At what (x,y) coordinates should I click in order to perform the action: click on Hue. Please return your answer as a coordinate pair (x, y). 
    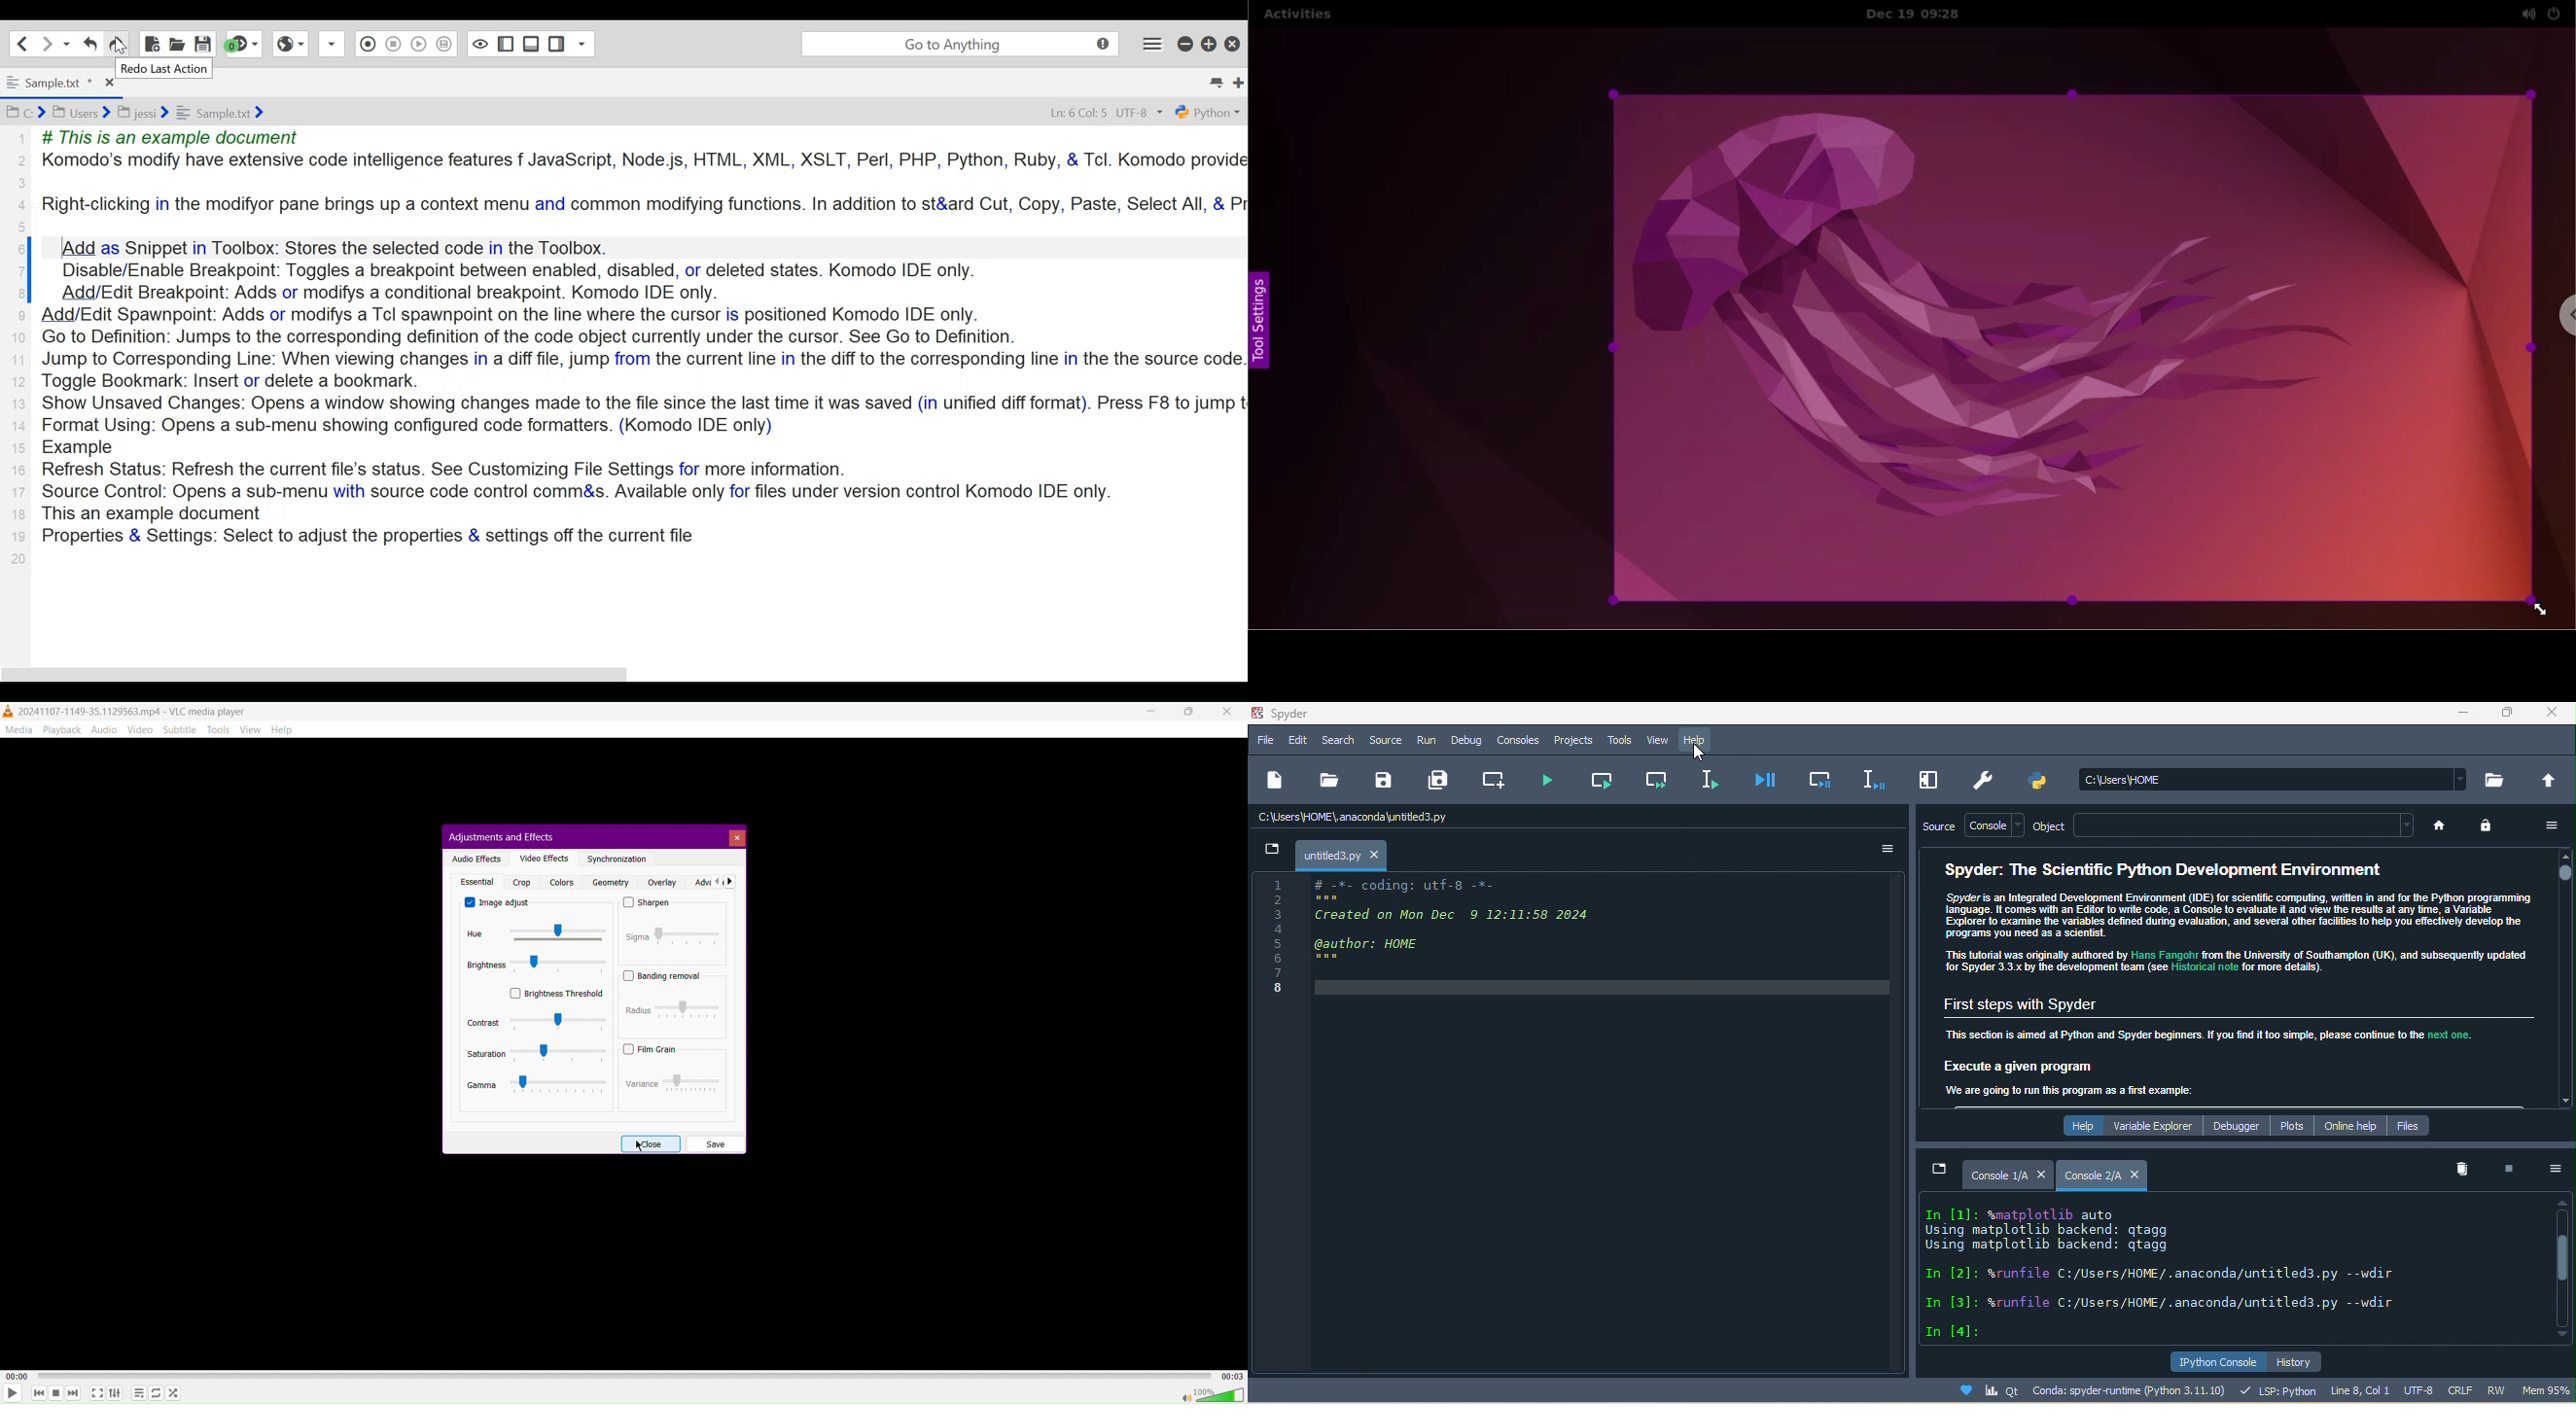
    Looking at the image, I should click on (530, 934).